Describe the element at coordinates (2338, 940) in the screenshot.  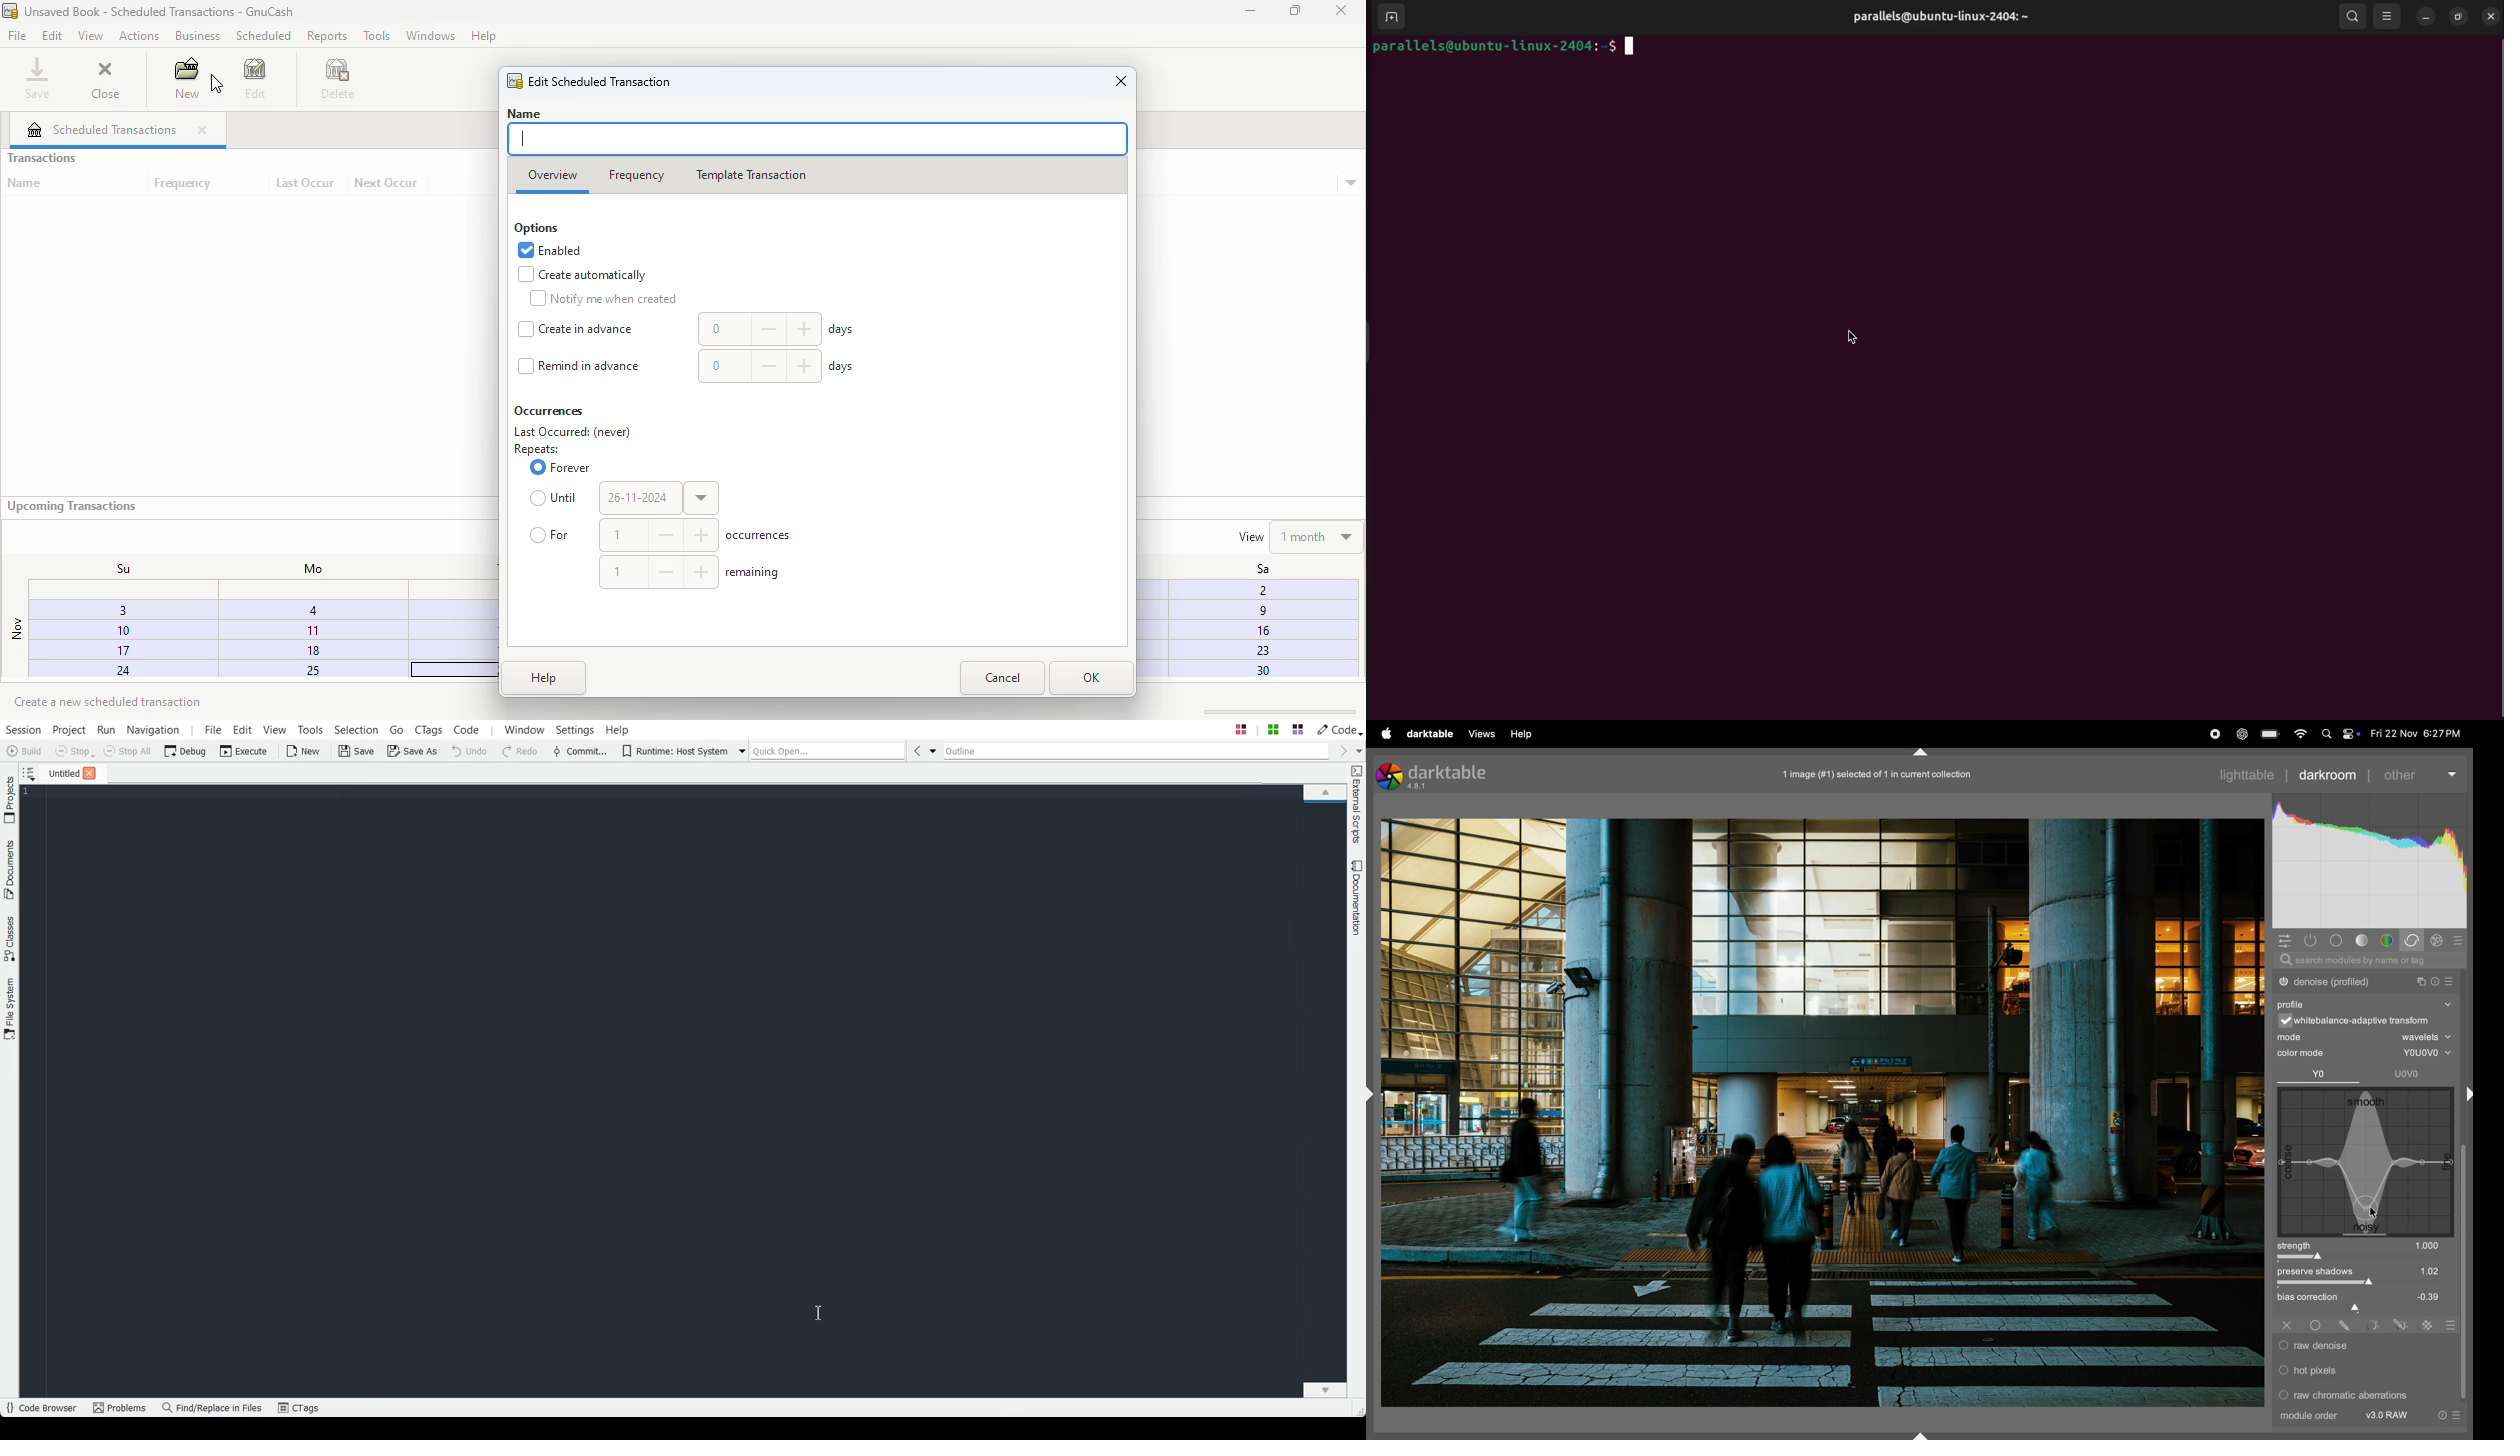
I see `tone` at that location.